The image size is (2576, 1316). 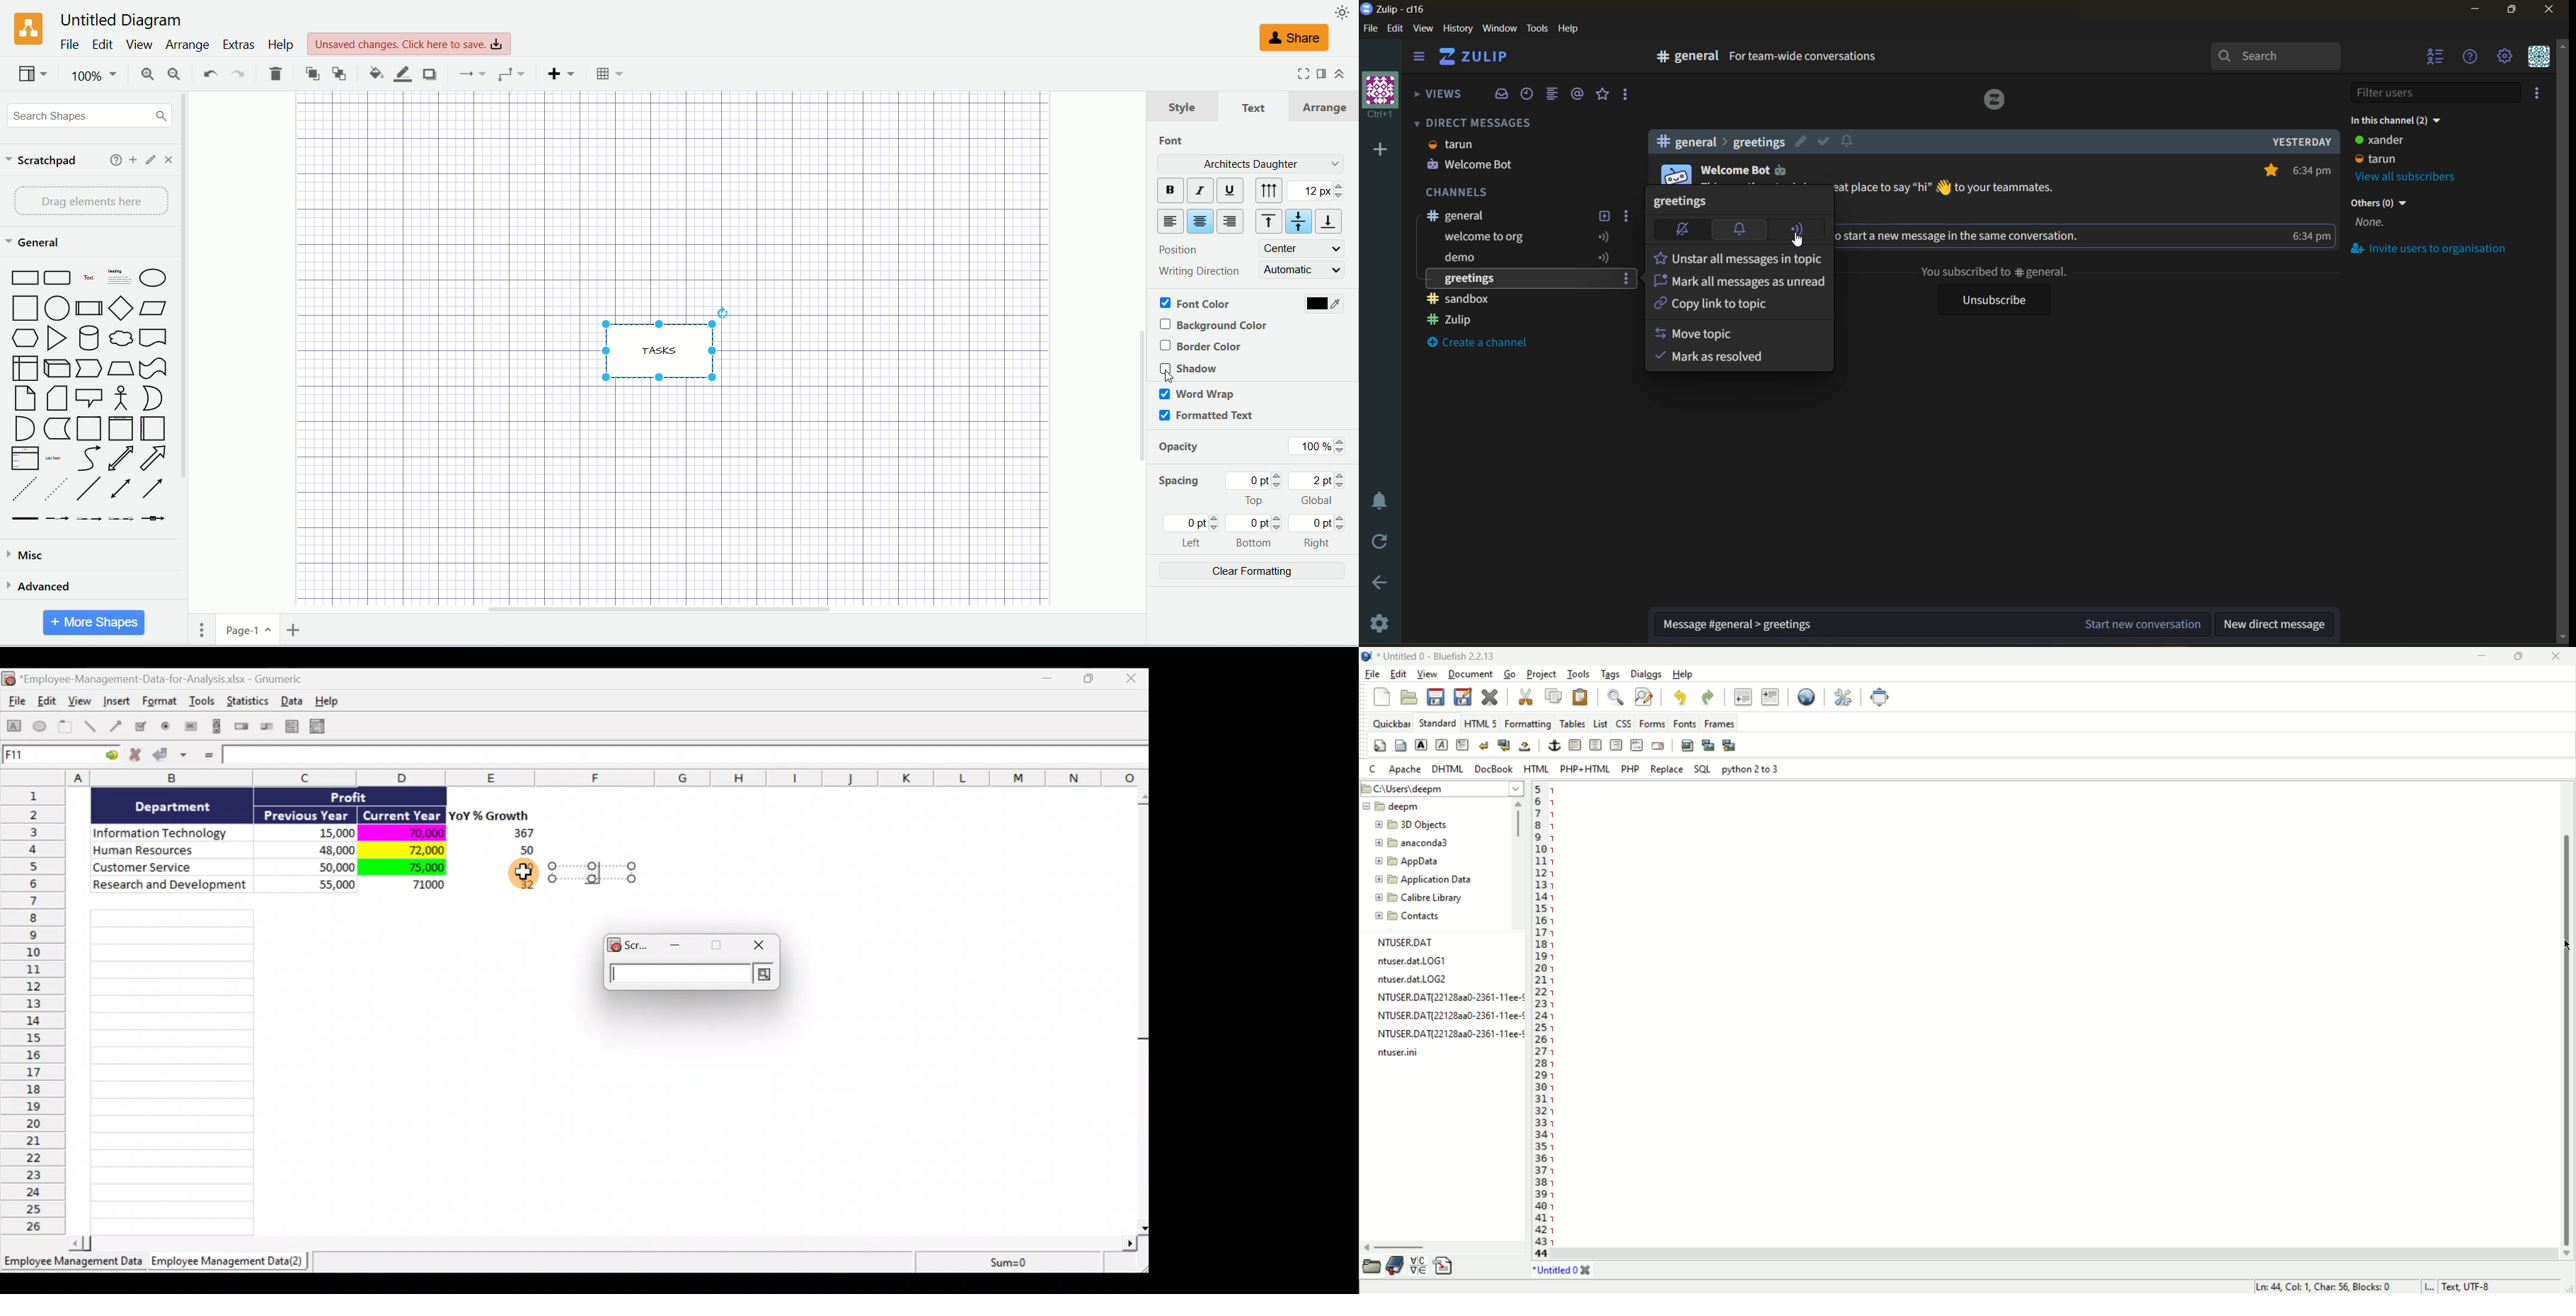 What do you see at coordinates (1300, 222) in the screenshot?
I see `middle` at bounding box center [1300, 222].